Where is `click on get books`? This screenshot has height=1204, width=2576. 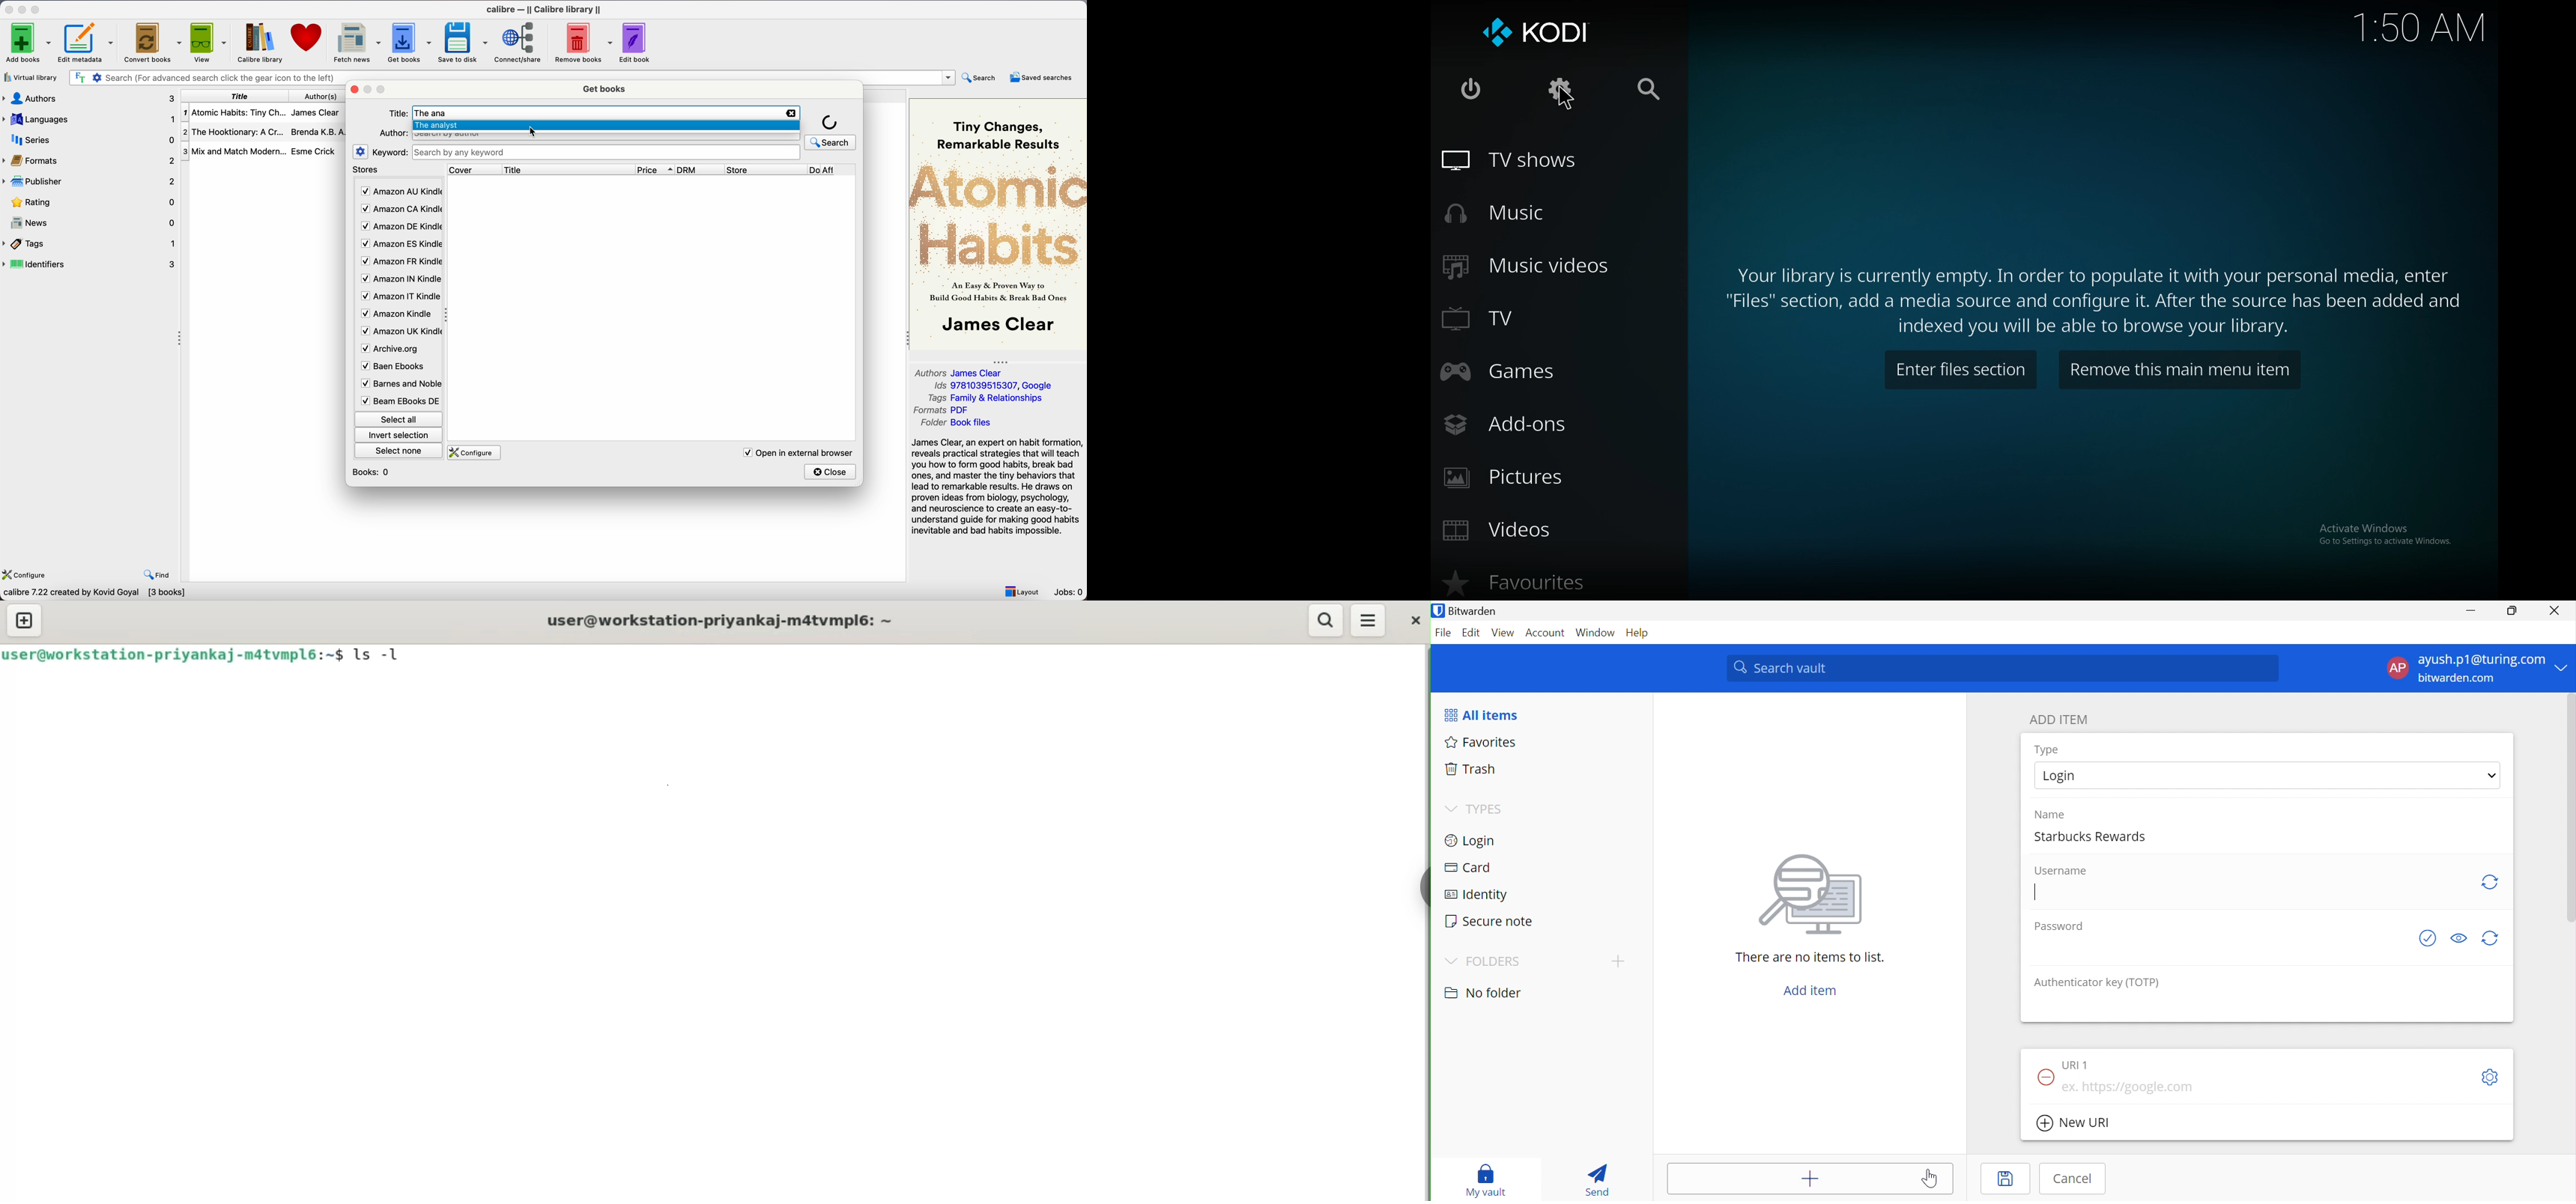
click on get books is located at coordinates (408, 42).